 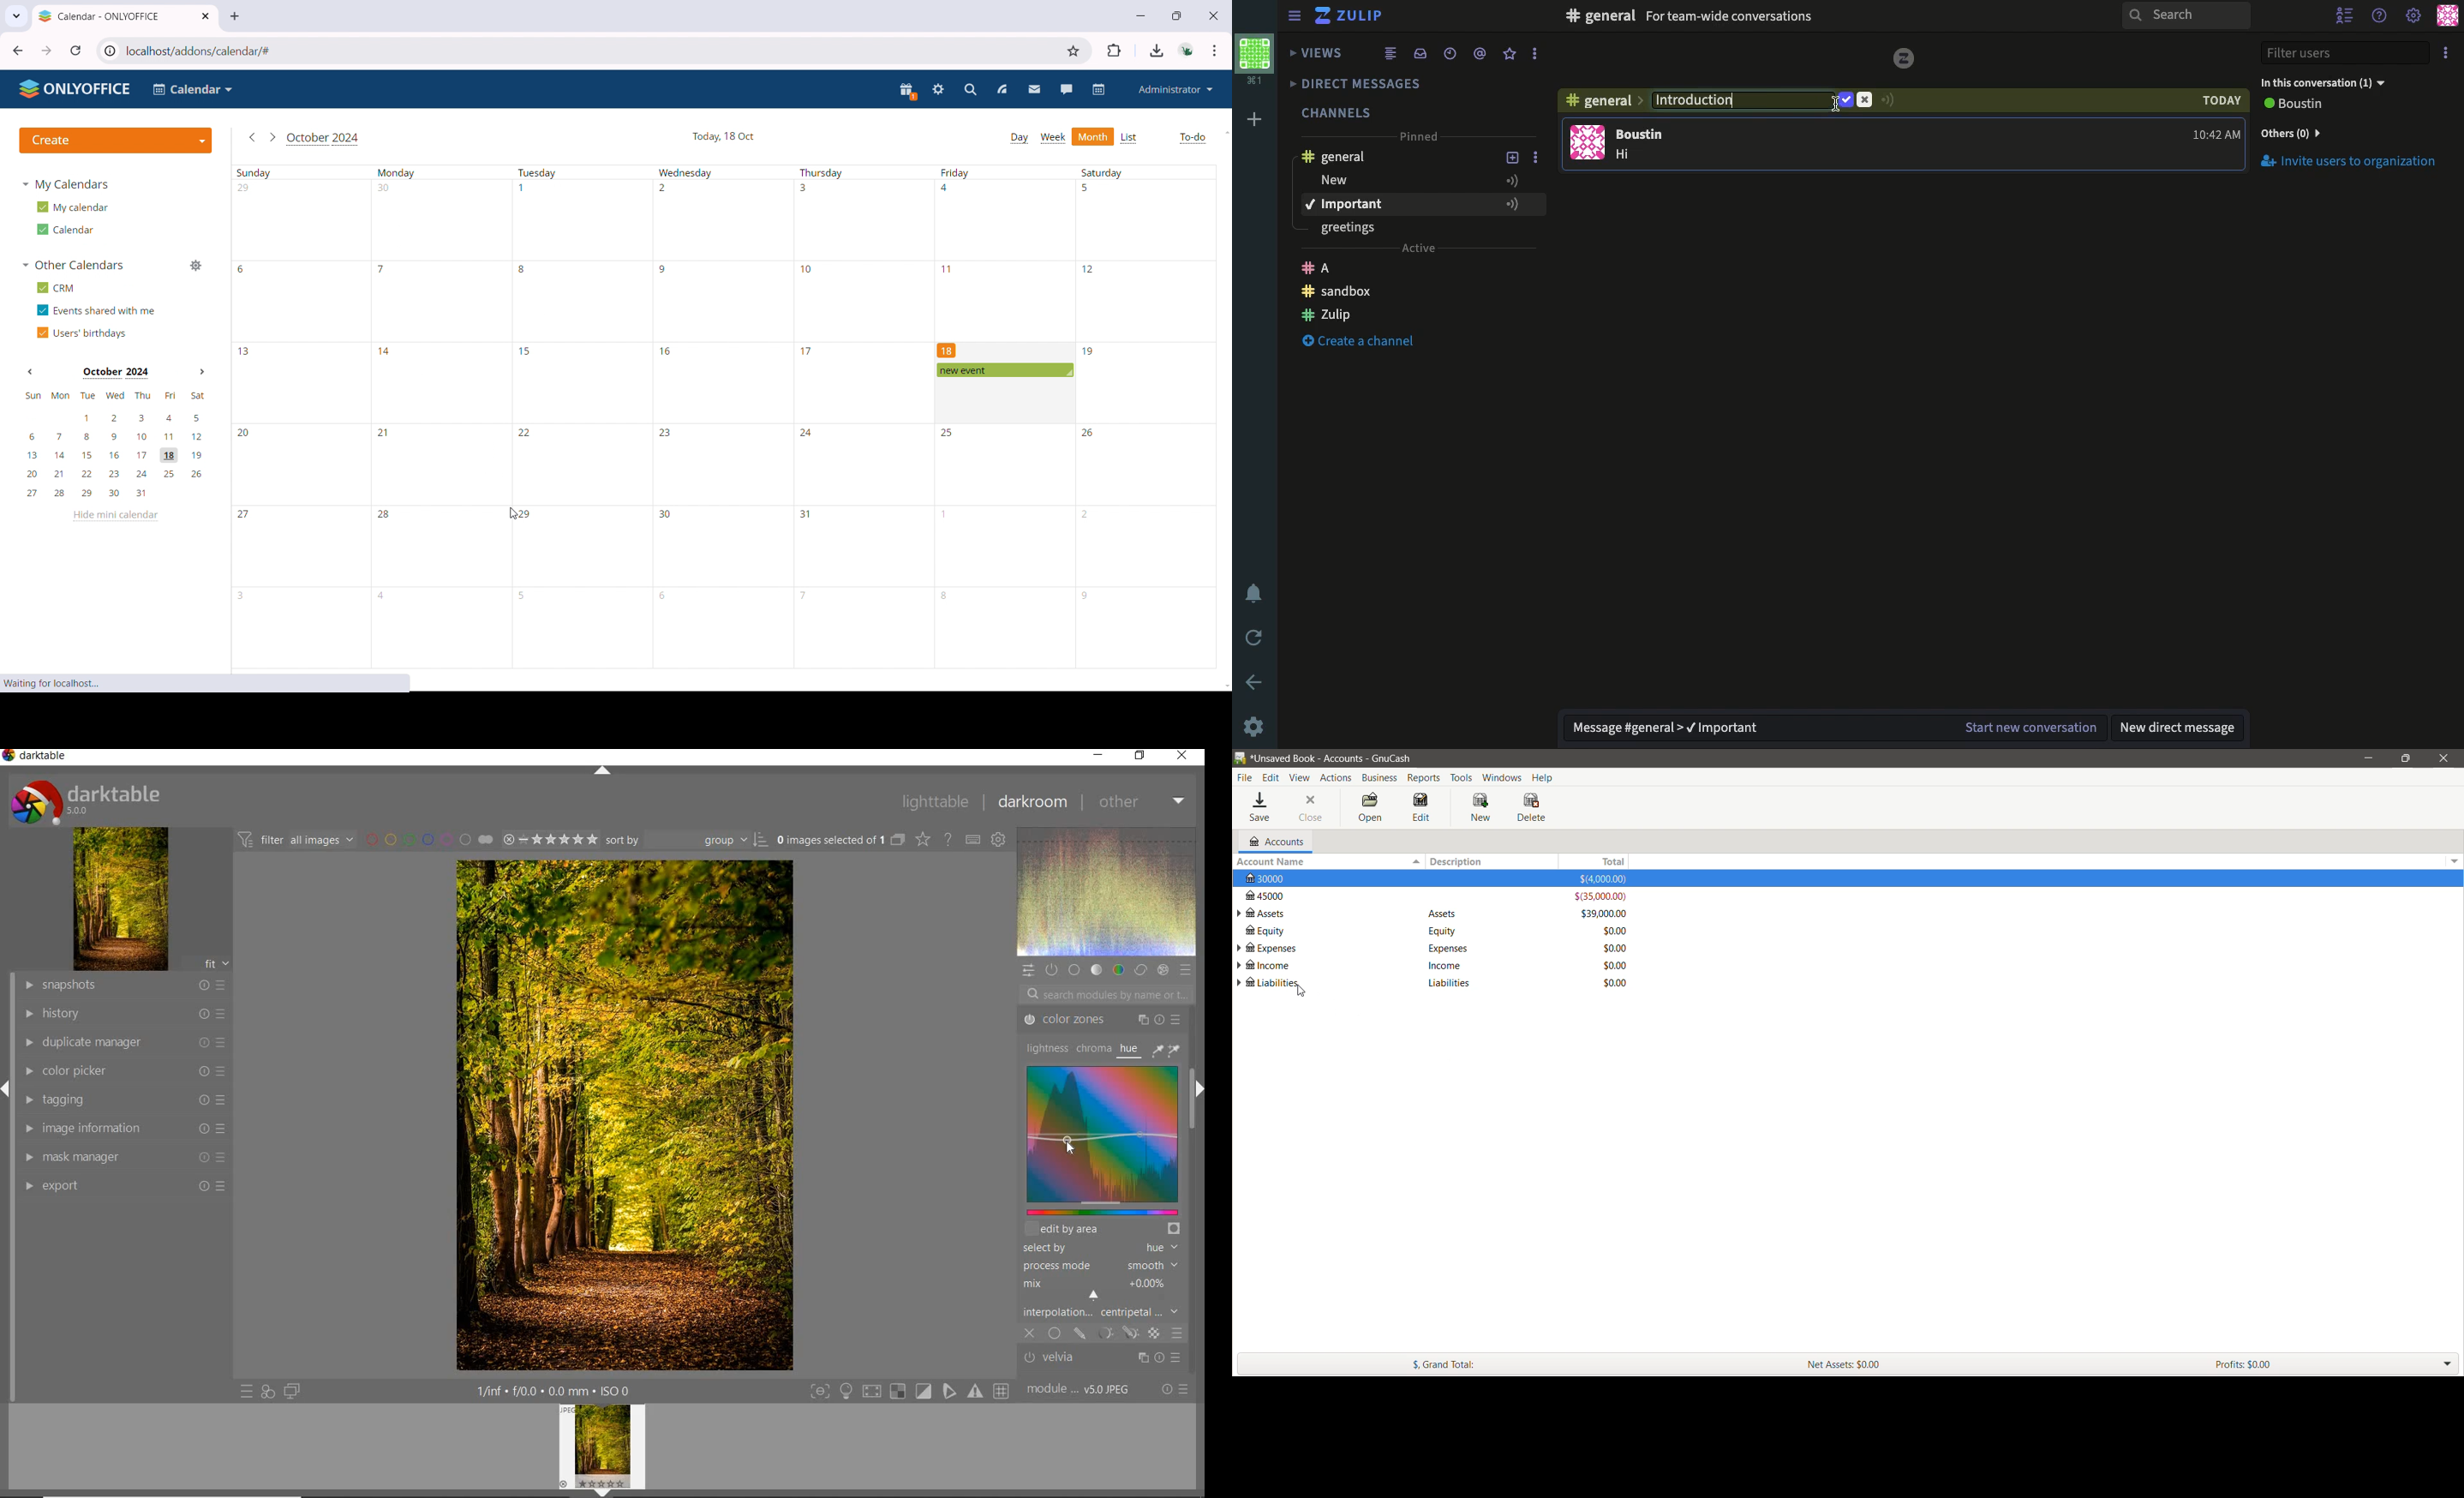 What do you see at coordinates (114, 517) in the screenshot?
I see `hide mini calendar` at bounding box center [114, 517].